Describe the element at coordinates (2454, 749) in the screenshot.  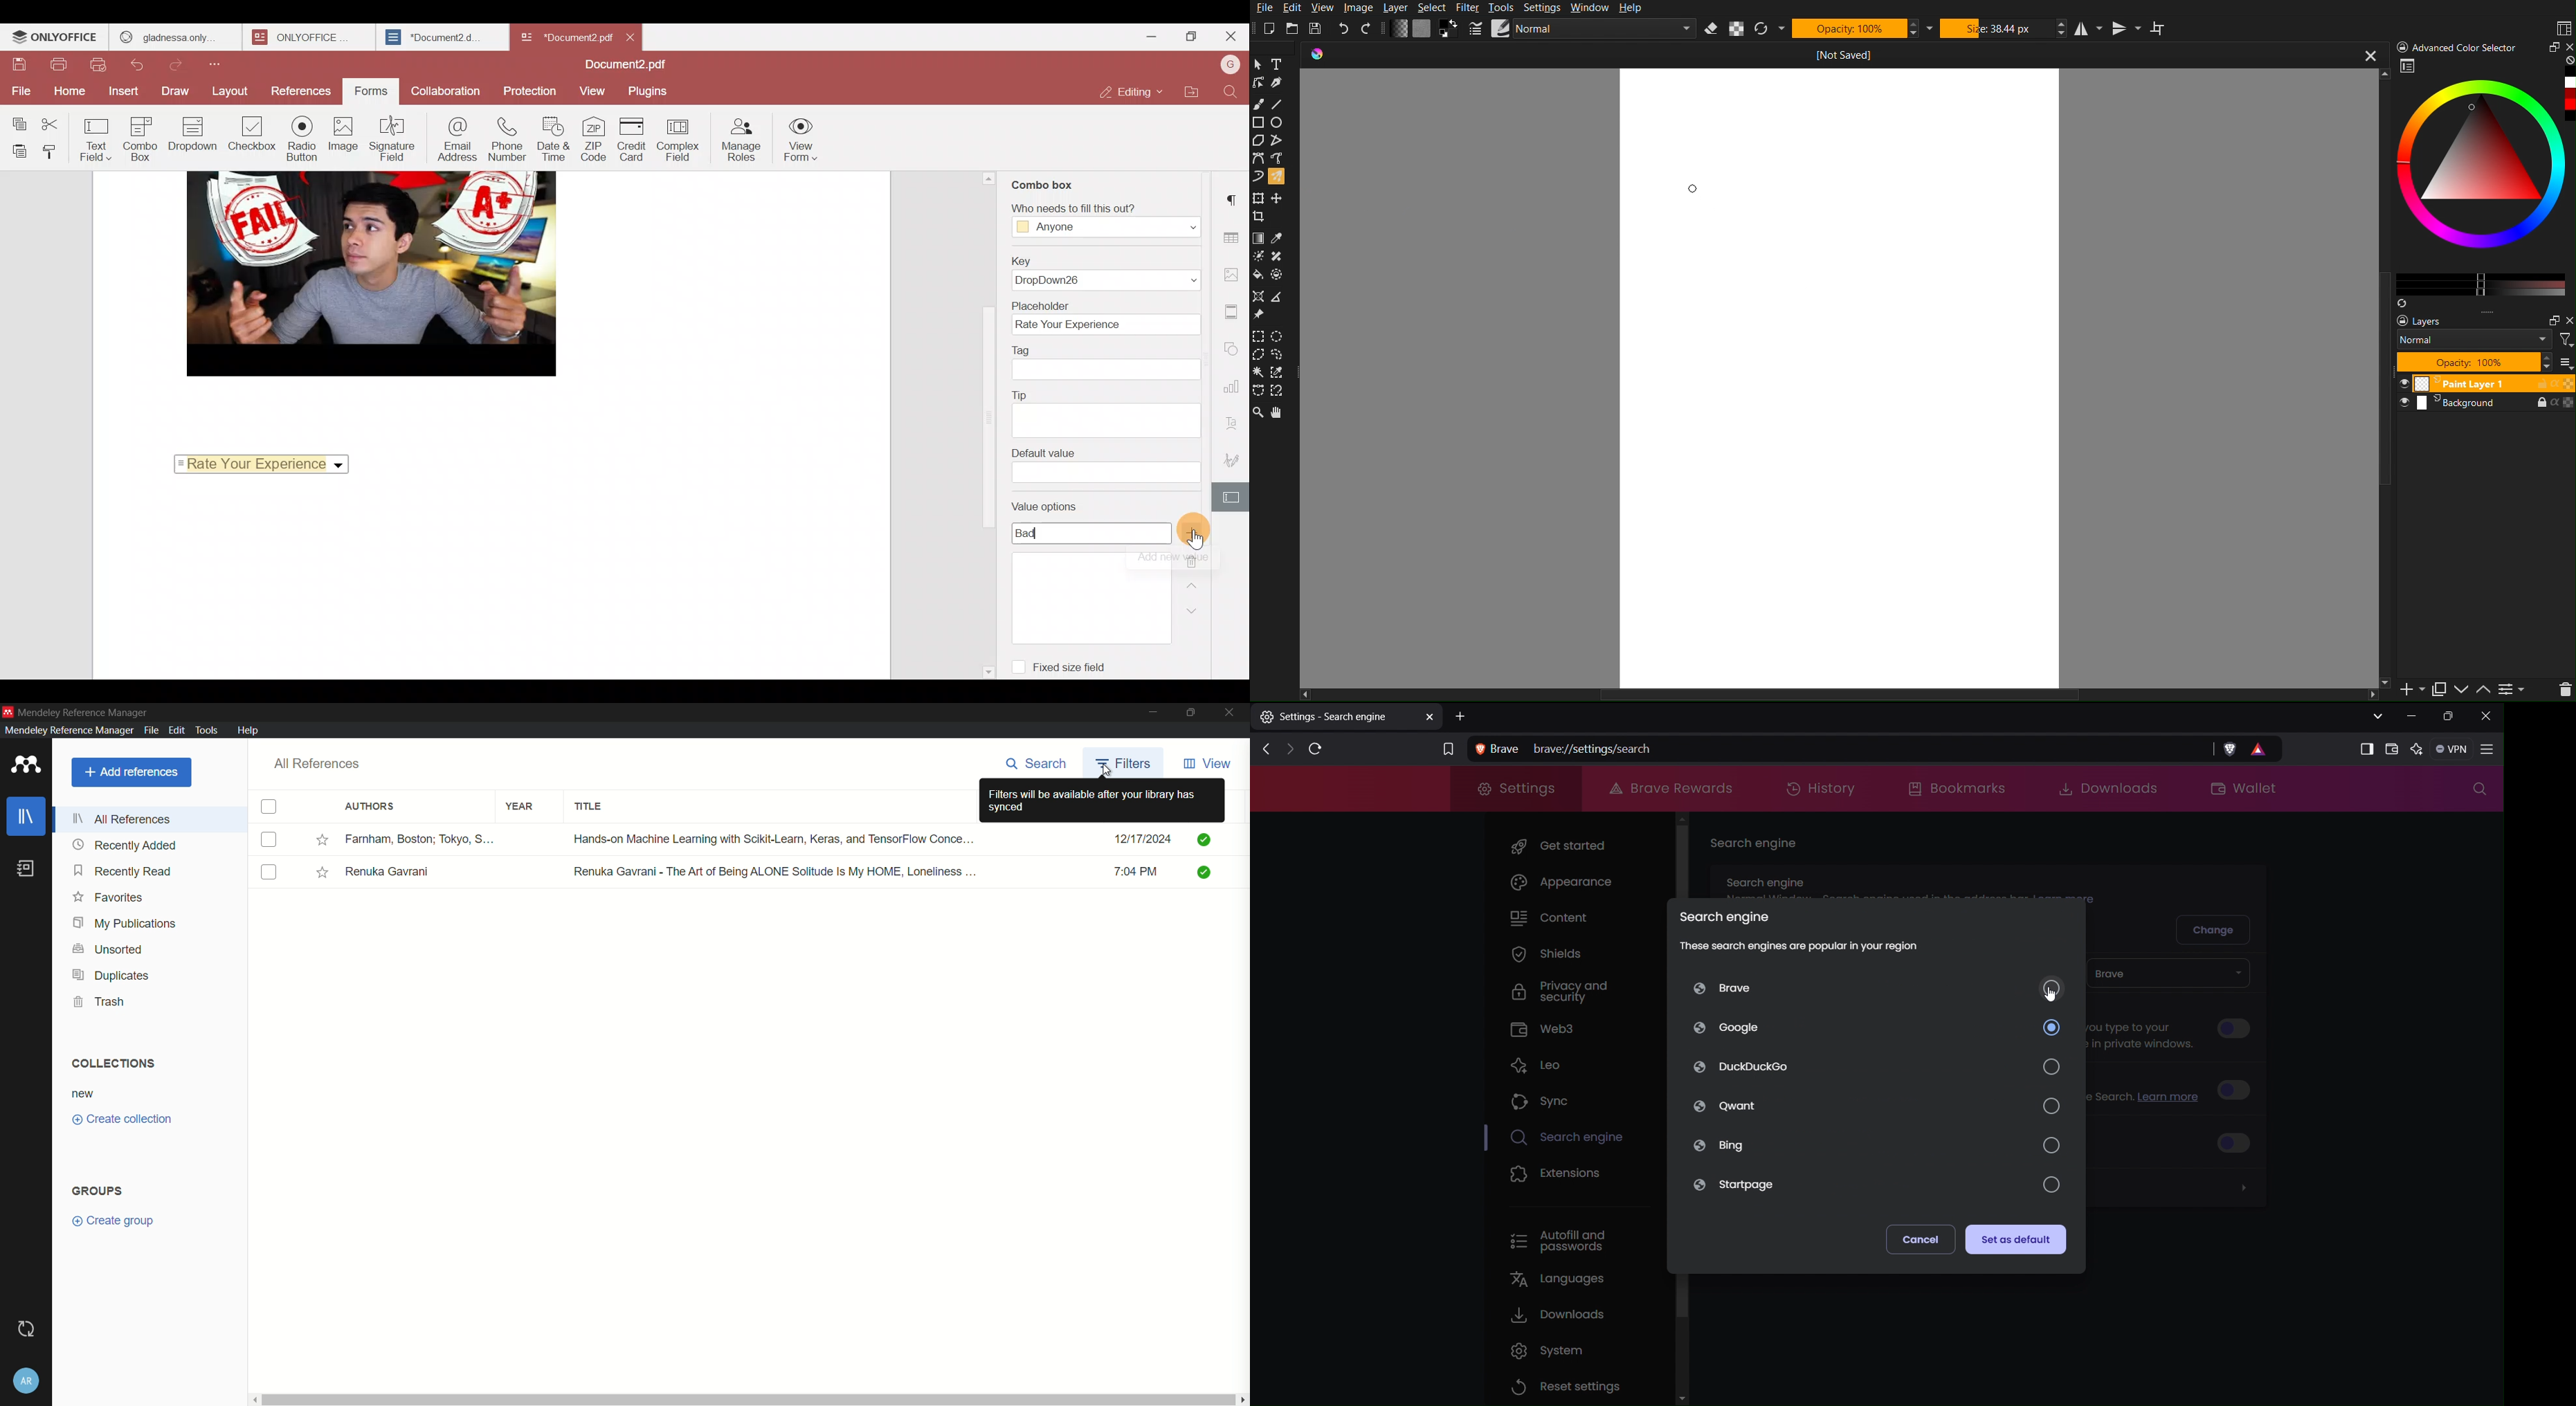
I see `VPN` at that location.